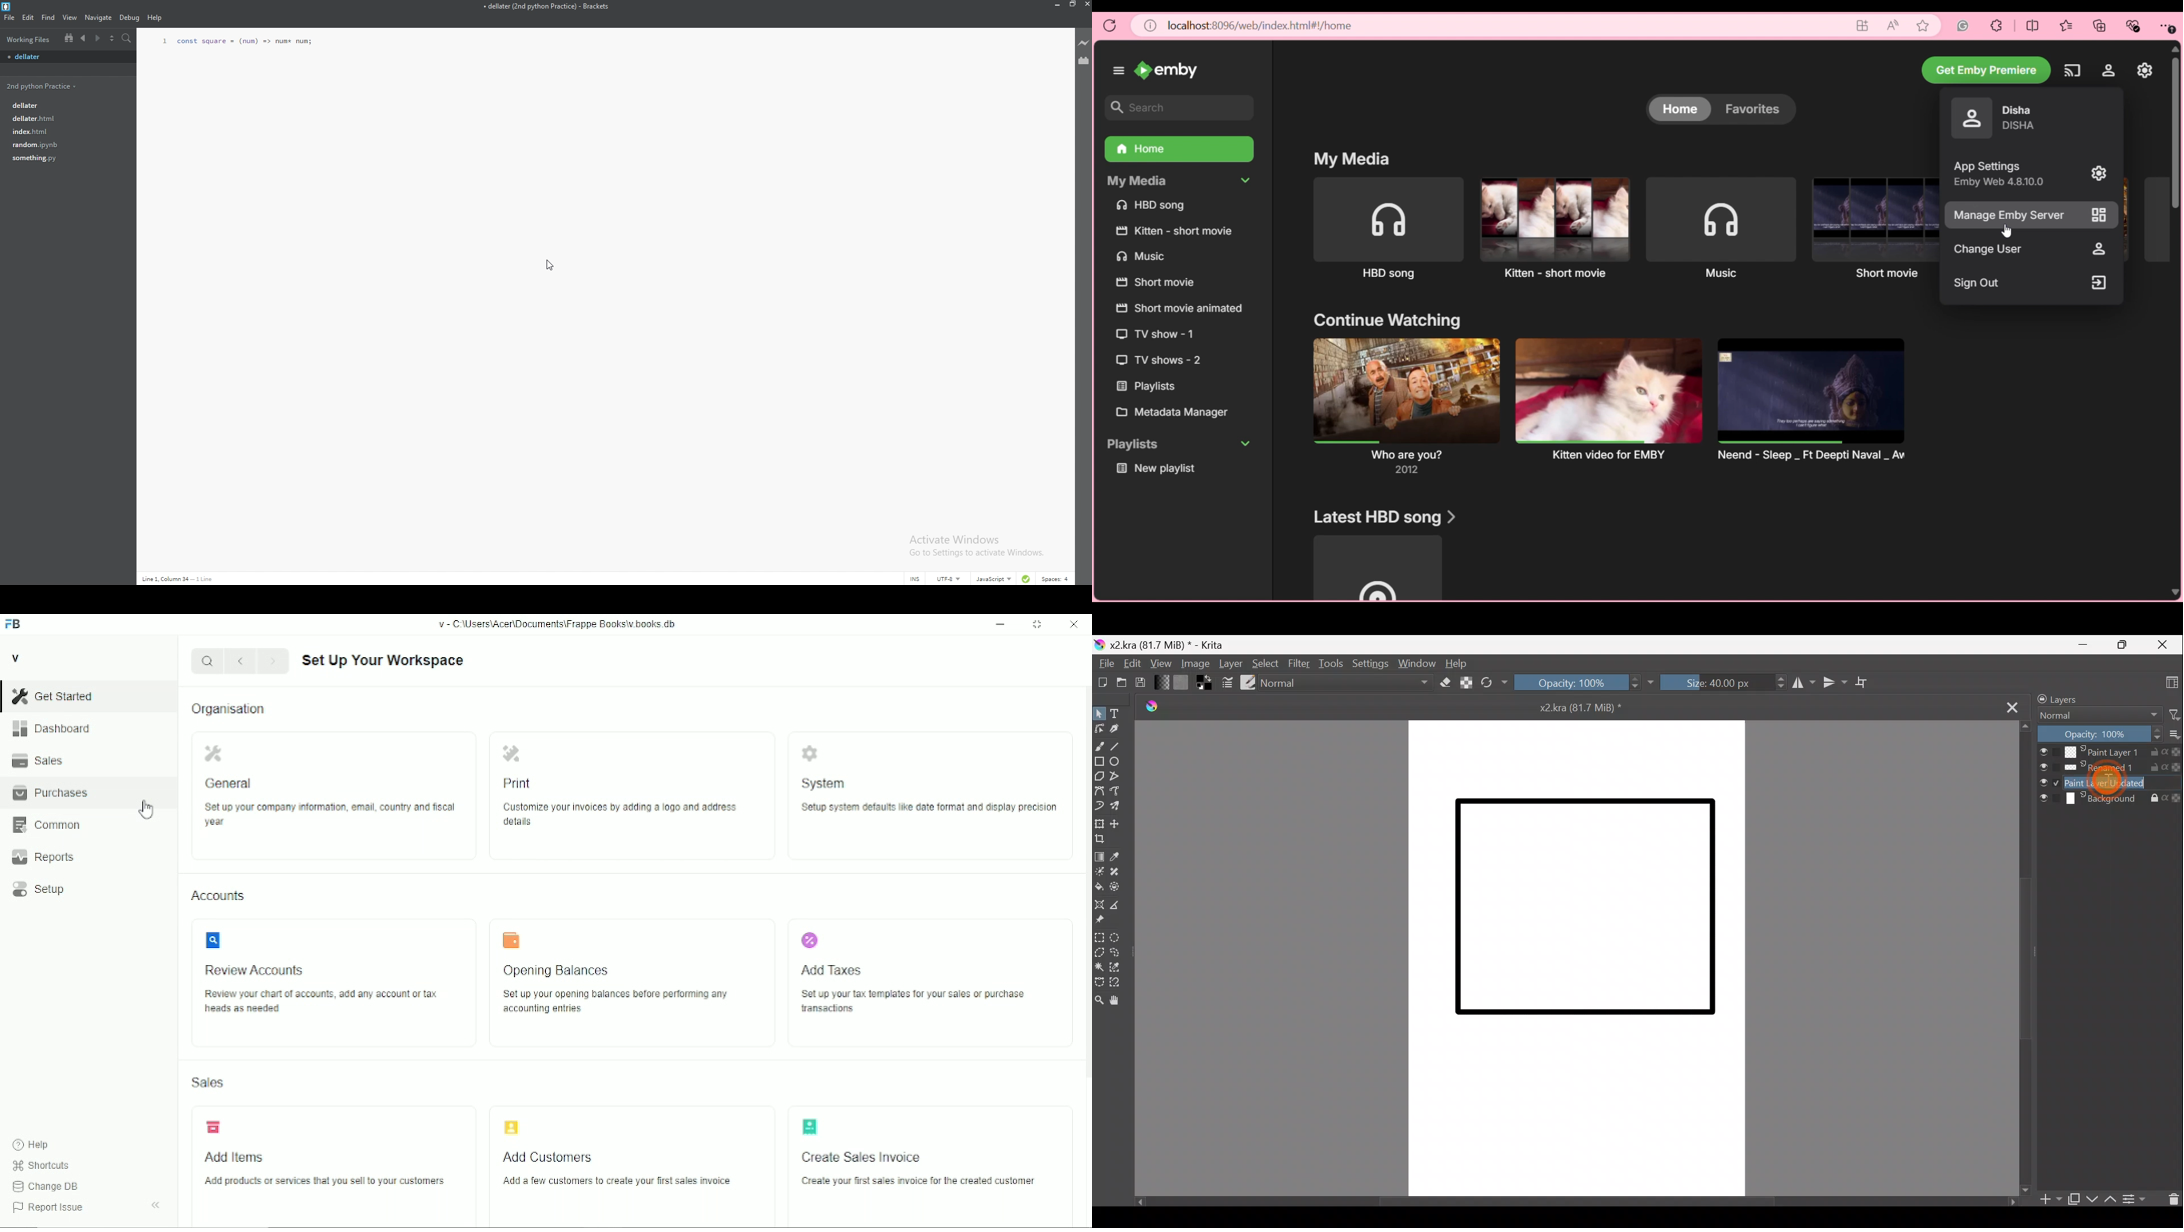 This screenshot has width=2184, height=1232. What do you see at coordinates (904, 1180) in the screenshot?
I see `Create your frst saies rvorce for Pe Created customer` at bounding box center [904, 1180].